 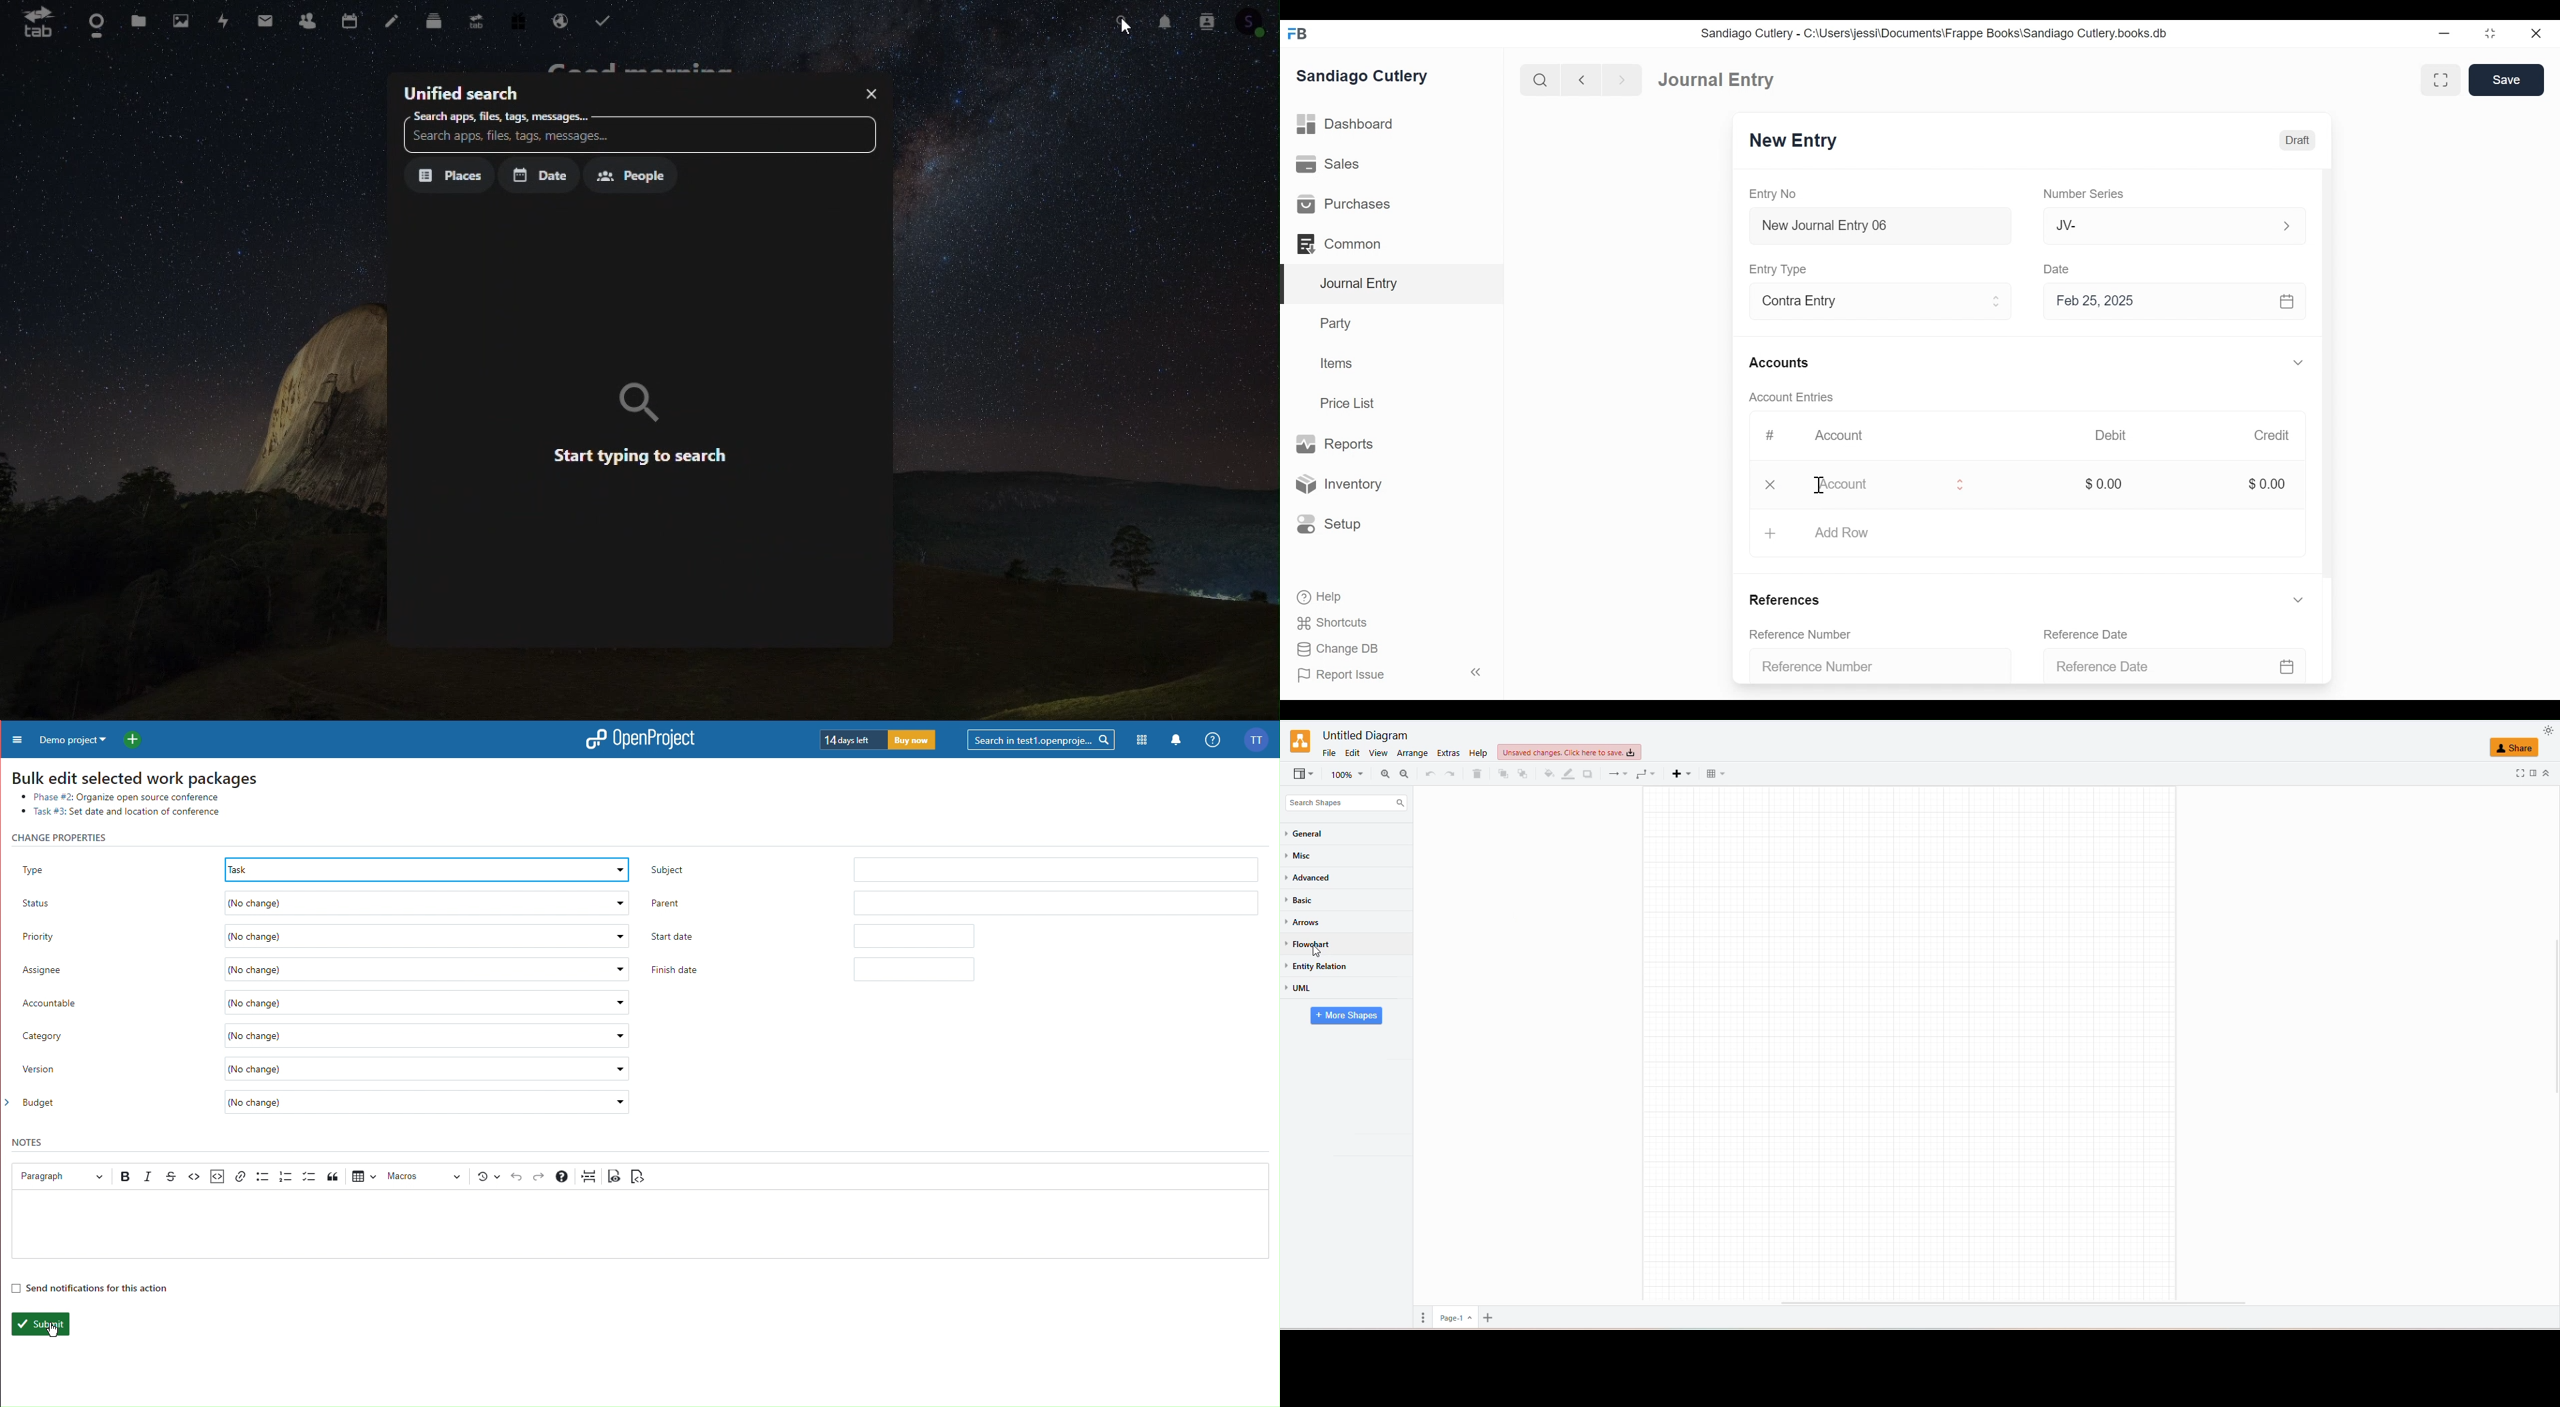 What do you see at coordinates (2169, 301) in the screenshot?
I see `Feb 25, 2025` at bounding box center [2169, 301].